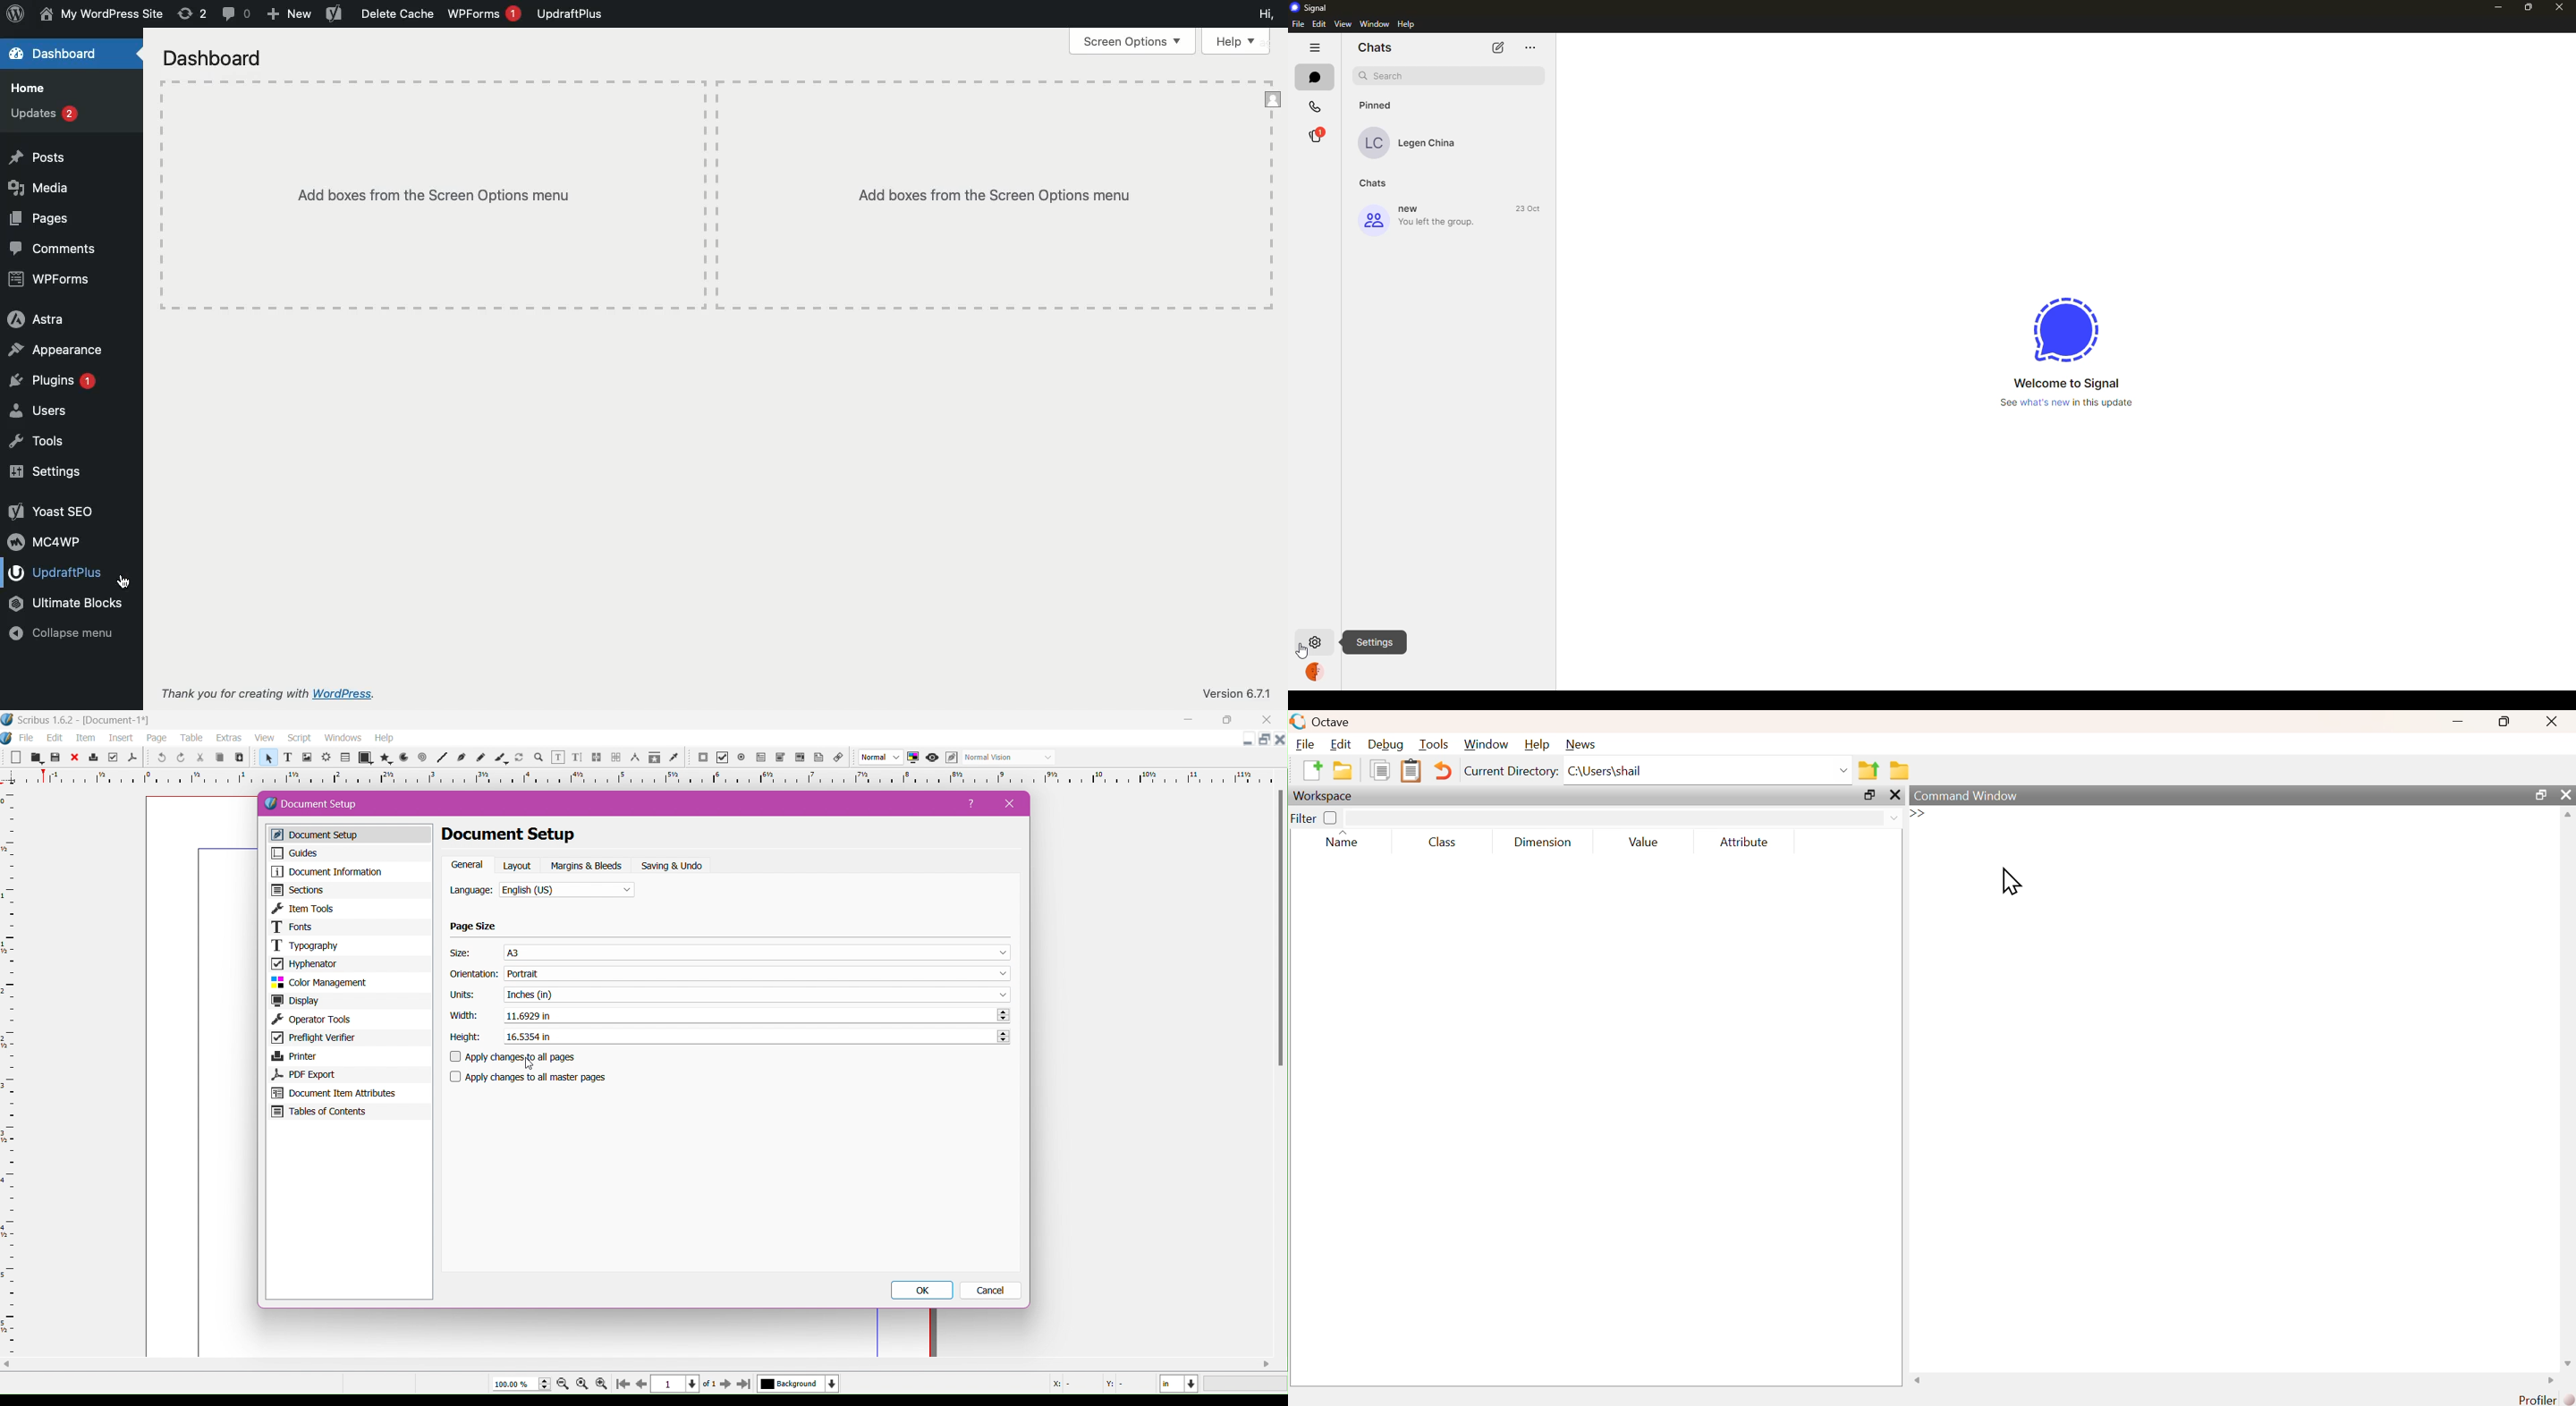  I want to click on wordpress logo, so click(15, 13).